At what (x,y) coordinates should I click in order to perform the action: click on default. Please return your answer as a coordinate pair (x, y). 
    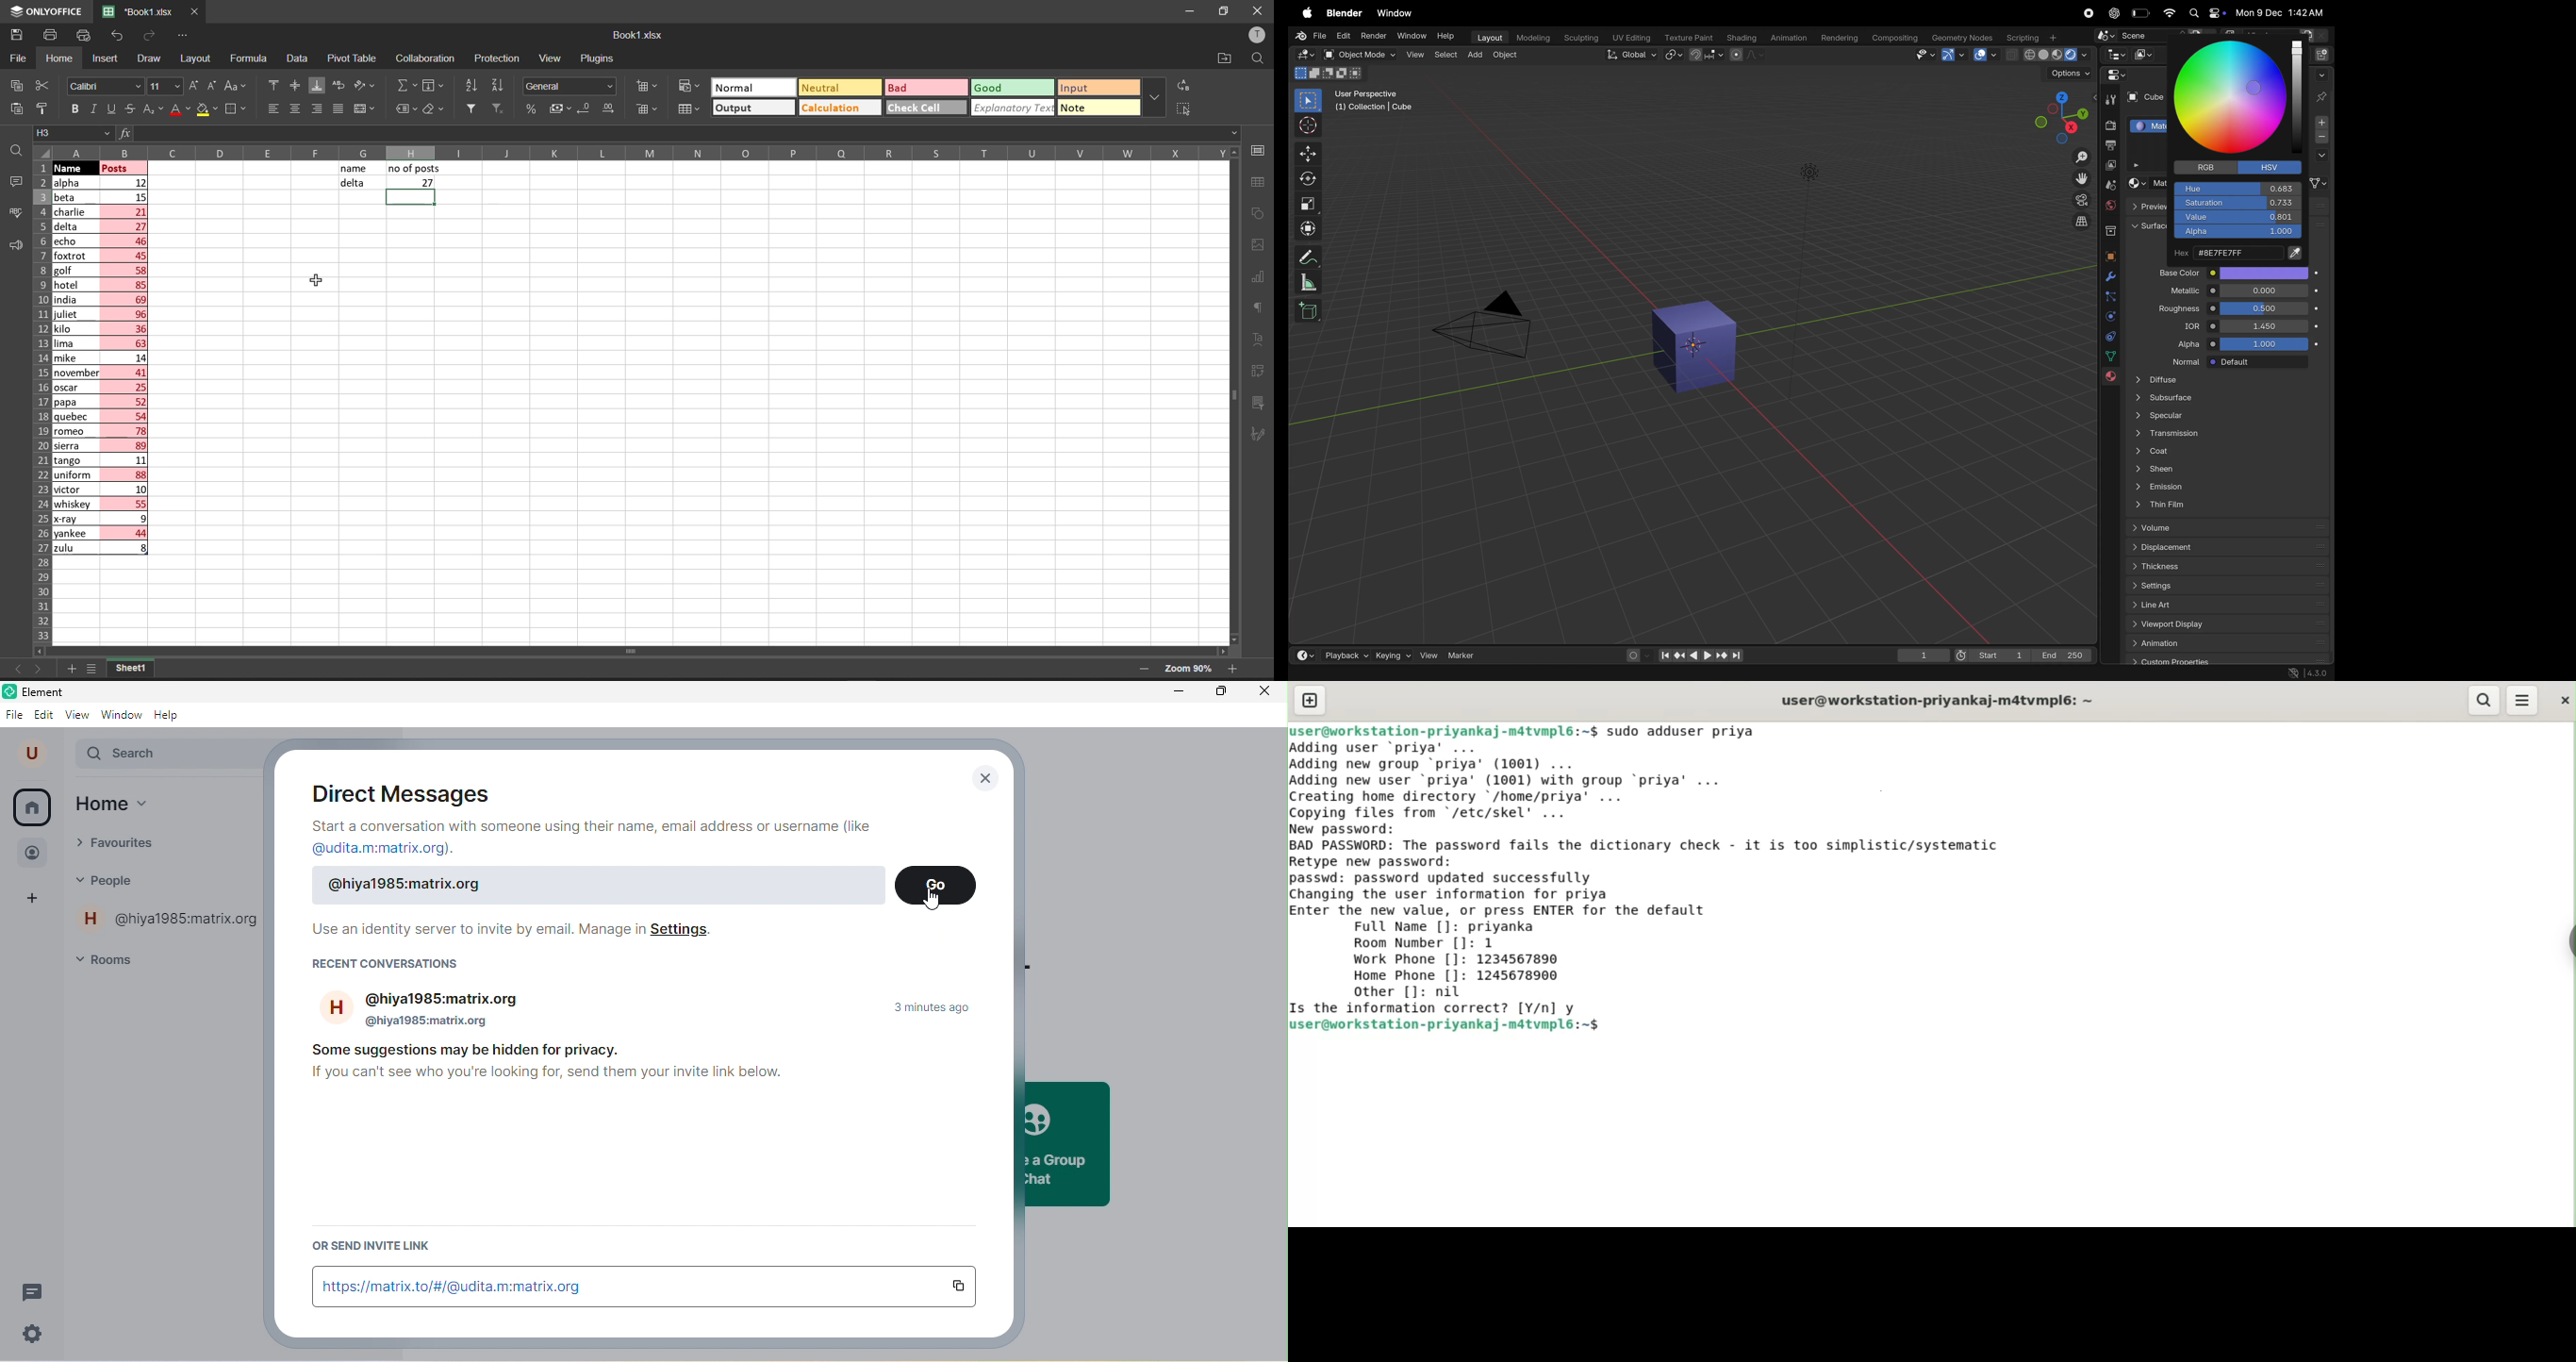
    Looking at the image, I should click on (2265, 362).